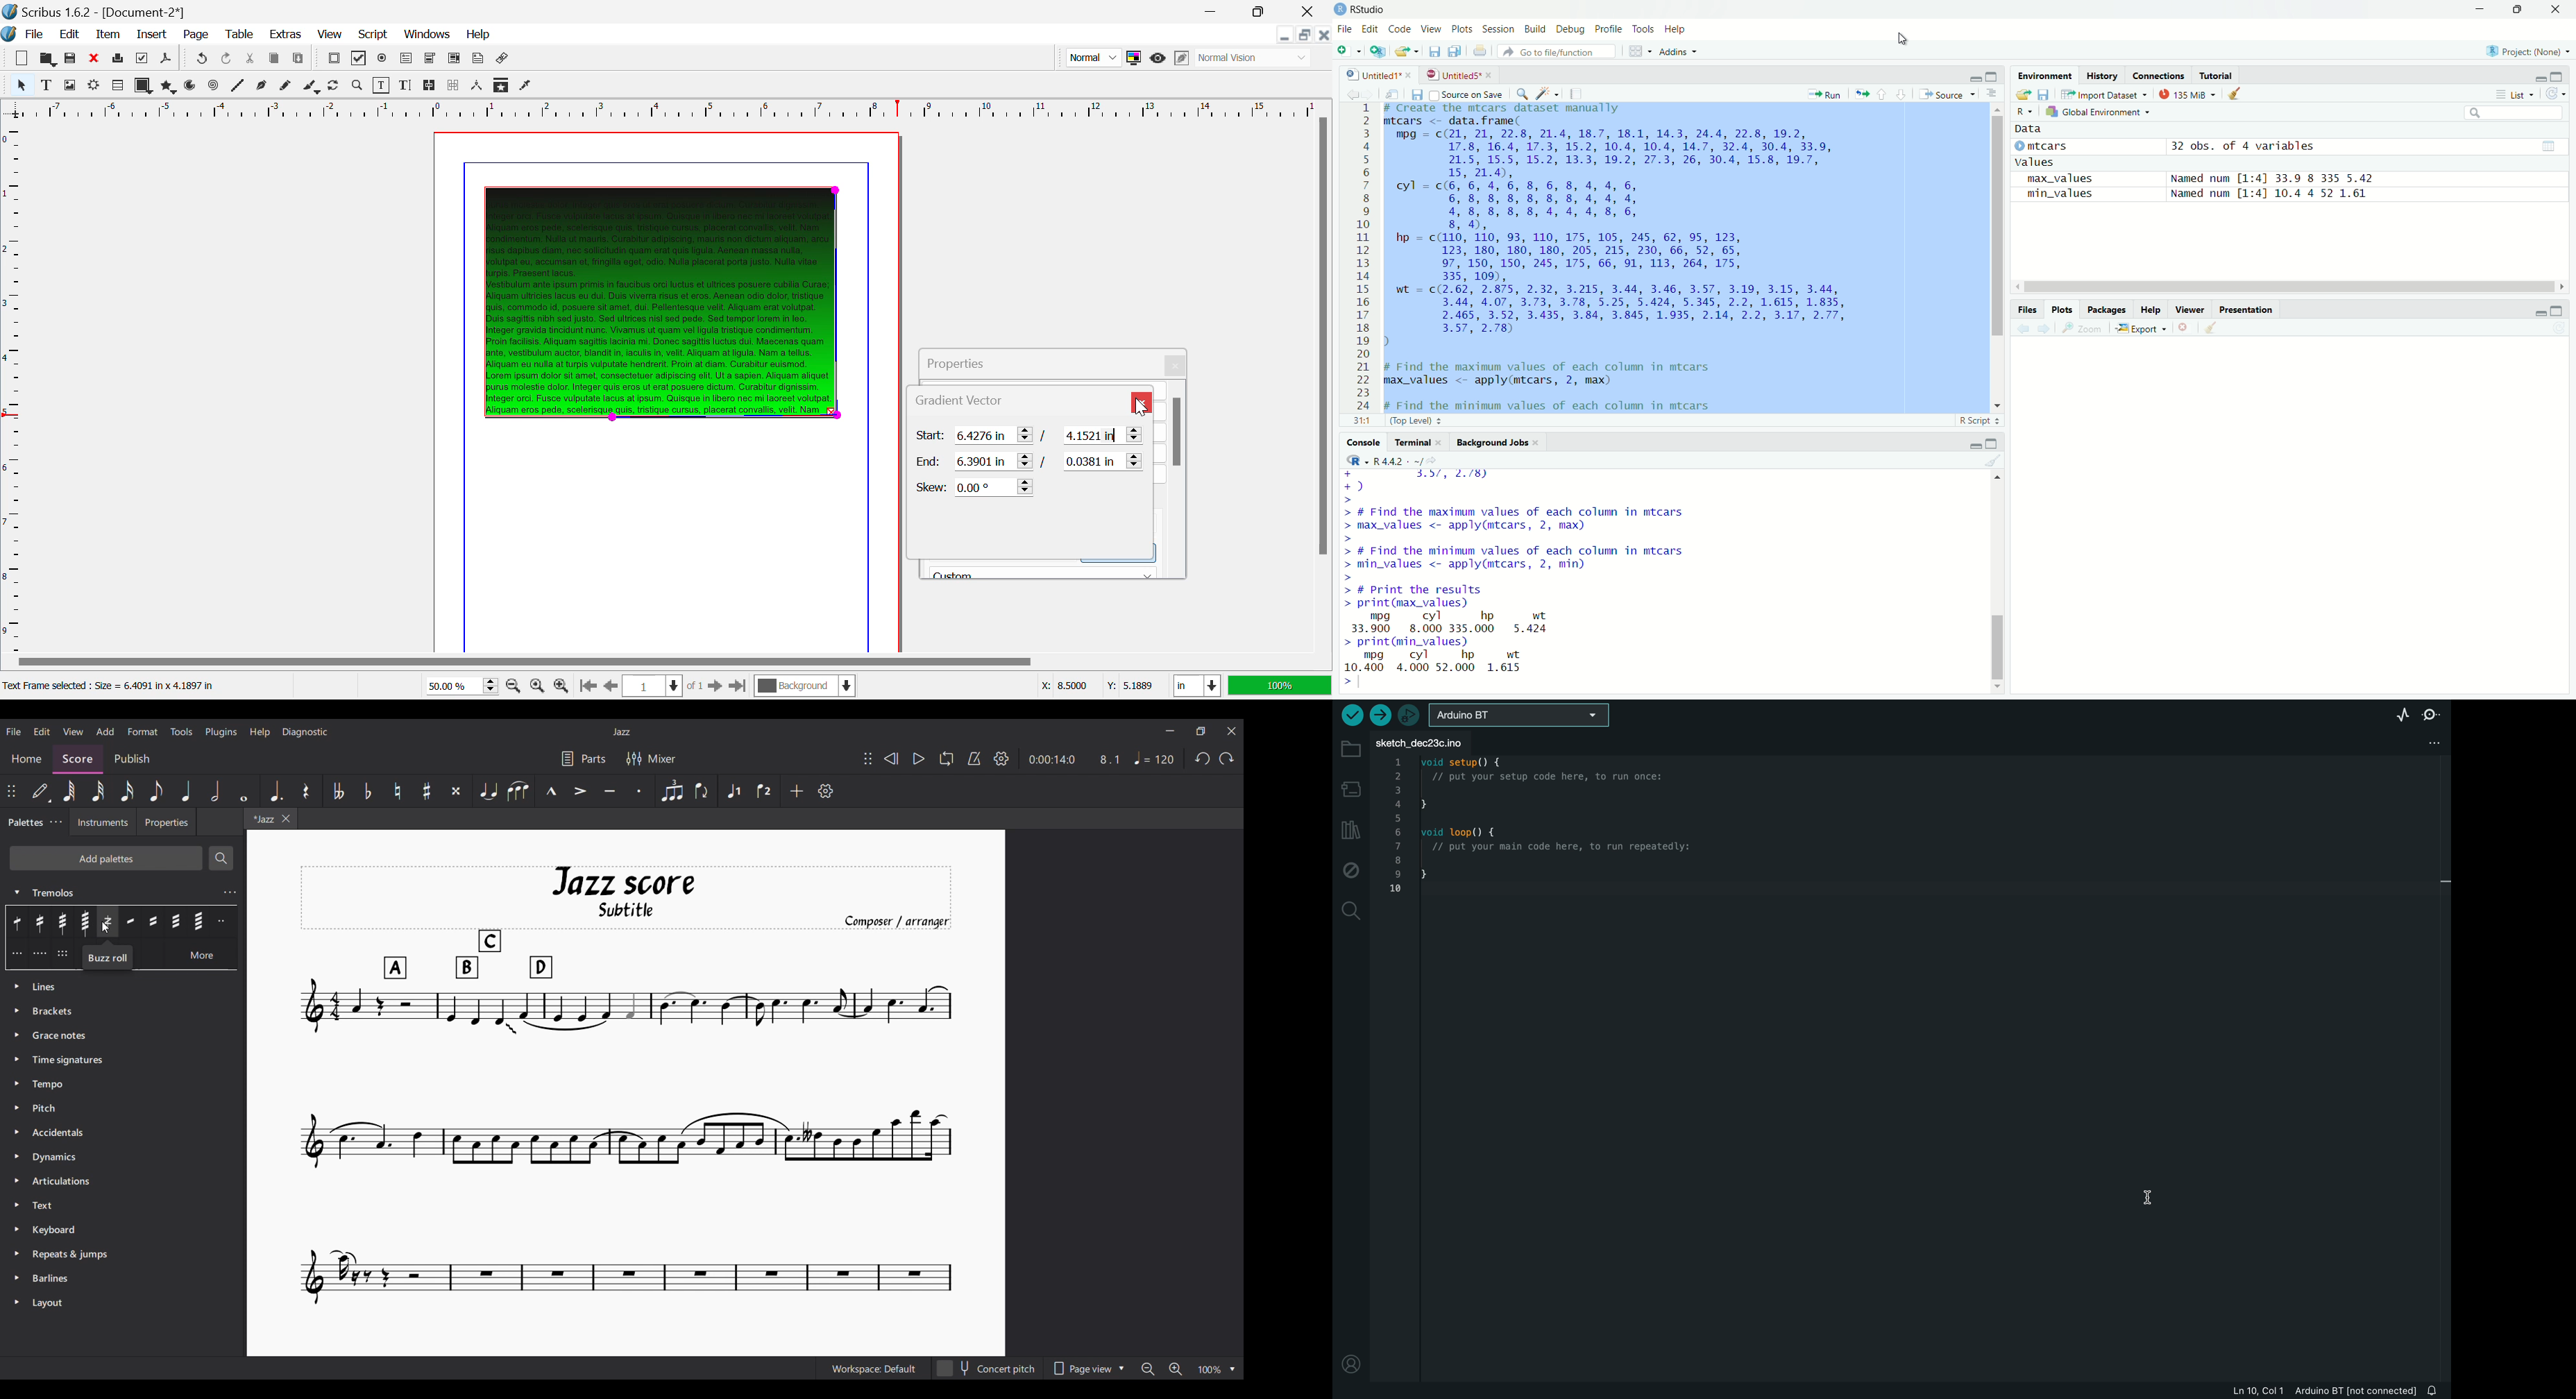  I want to click on Help, so click(2147, 308).